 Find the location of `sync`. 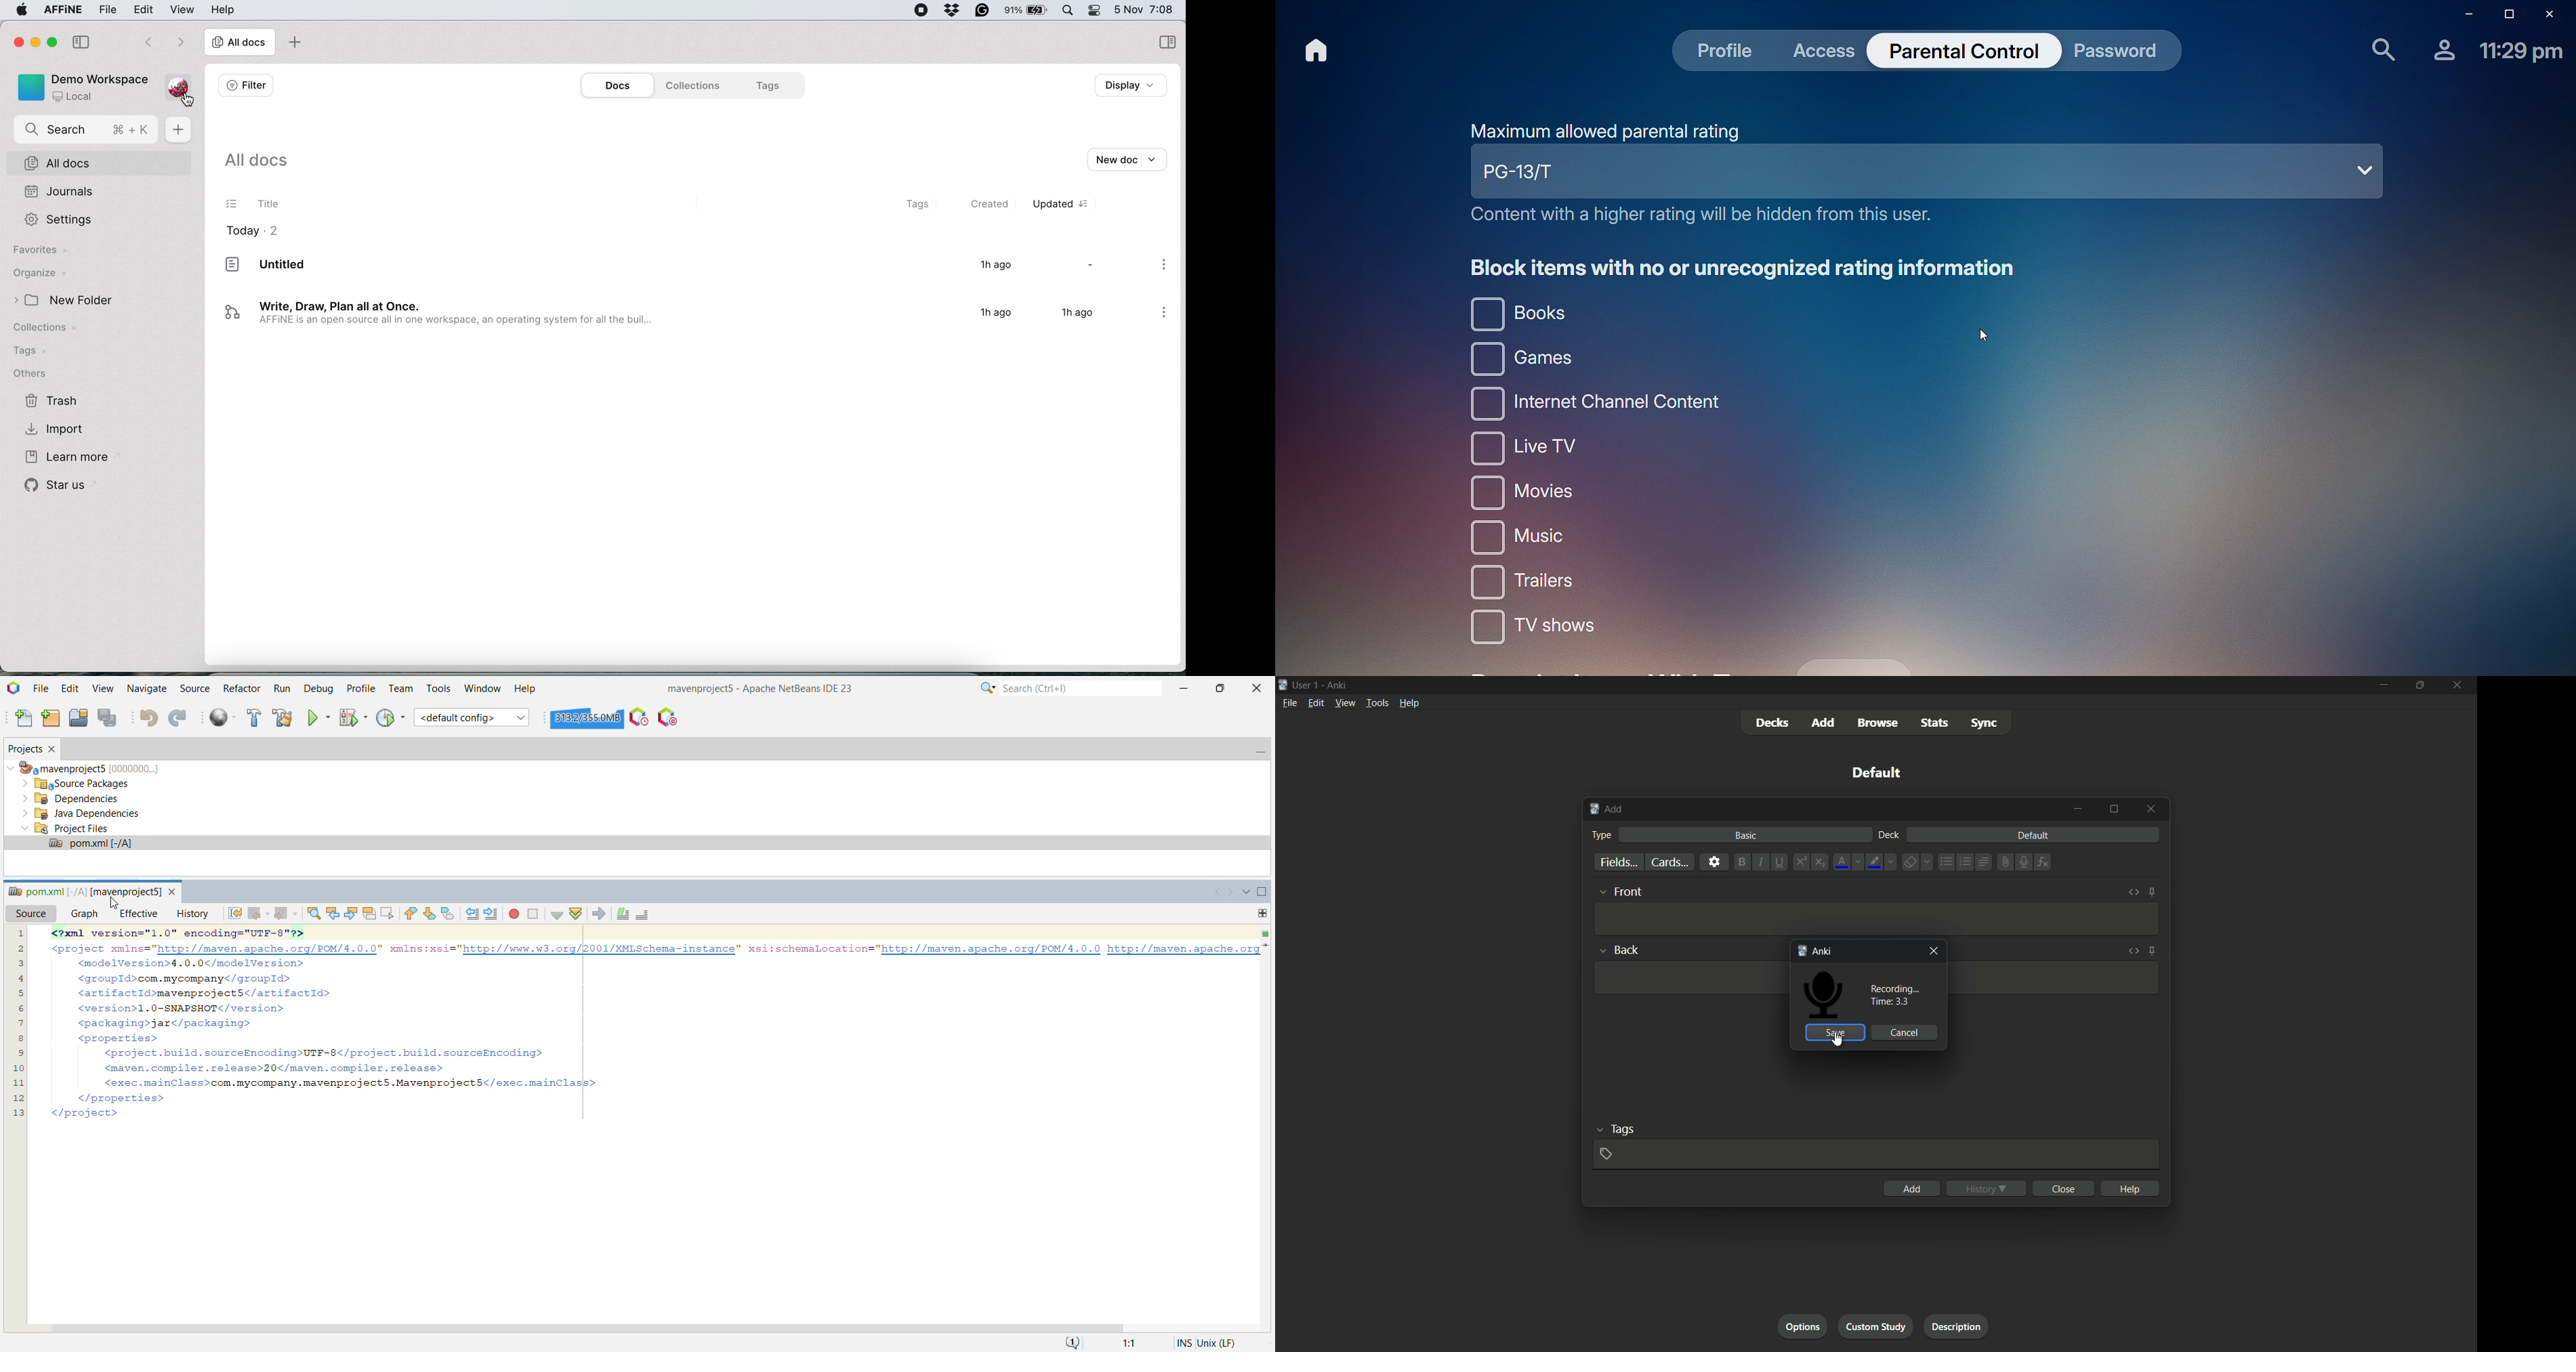

sync is located at coordinates (1984, 725).